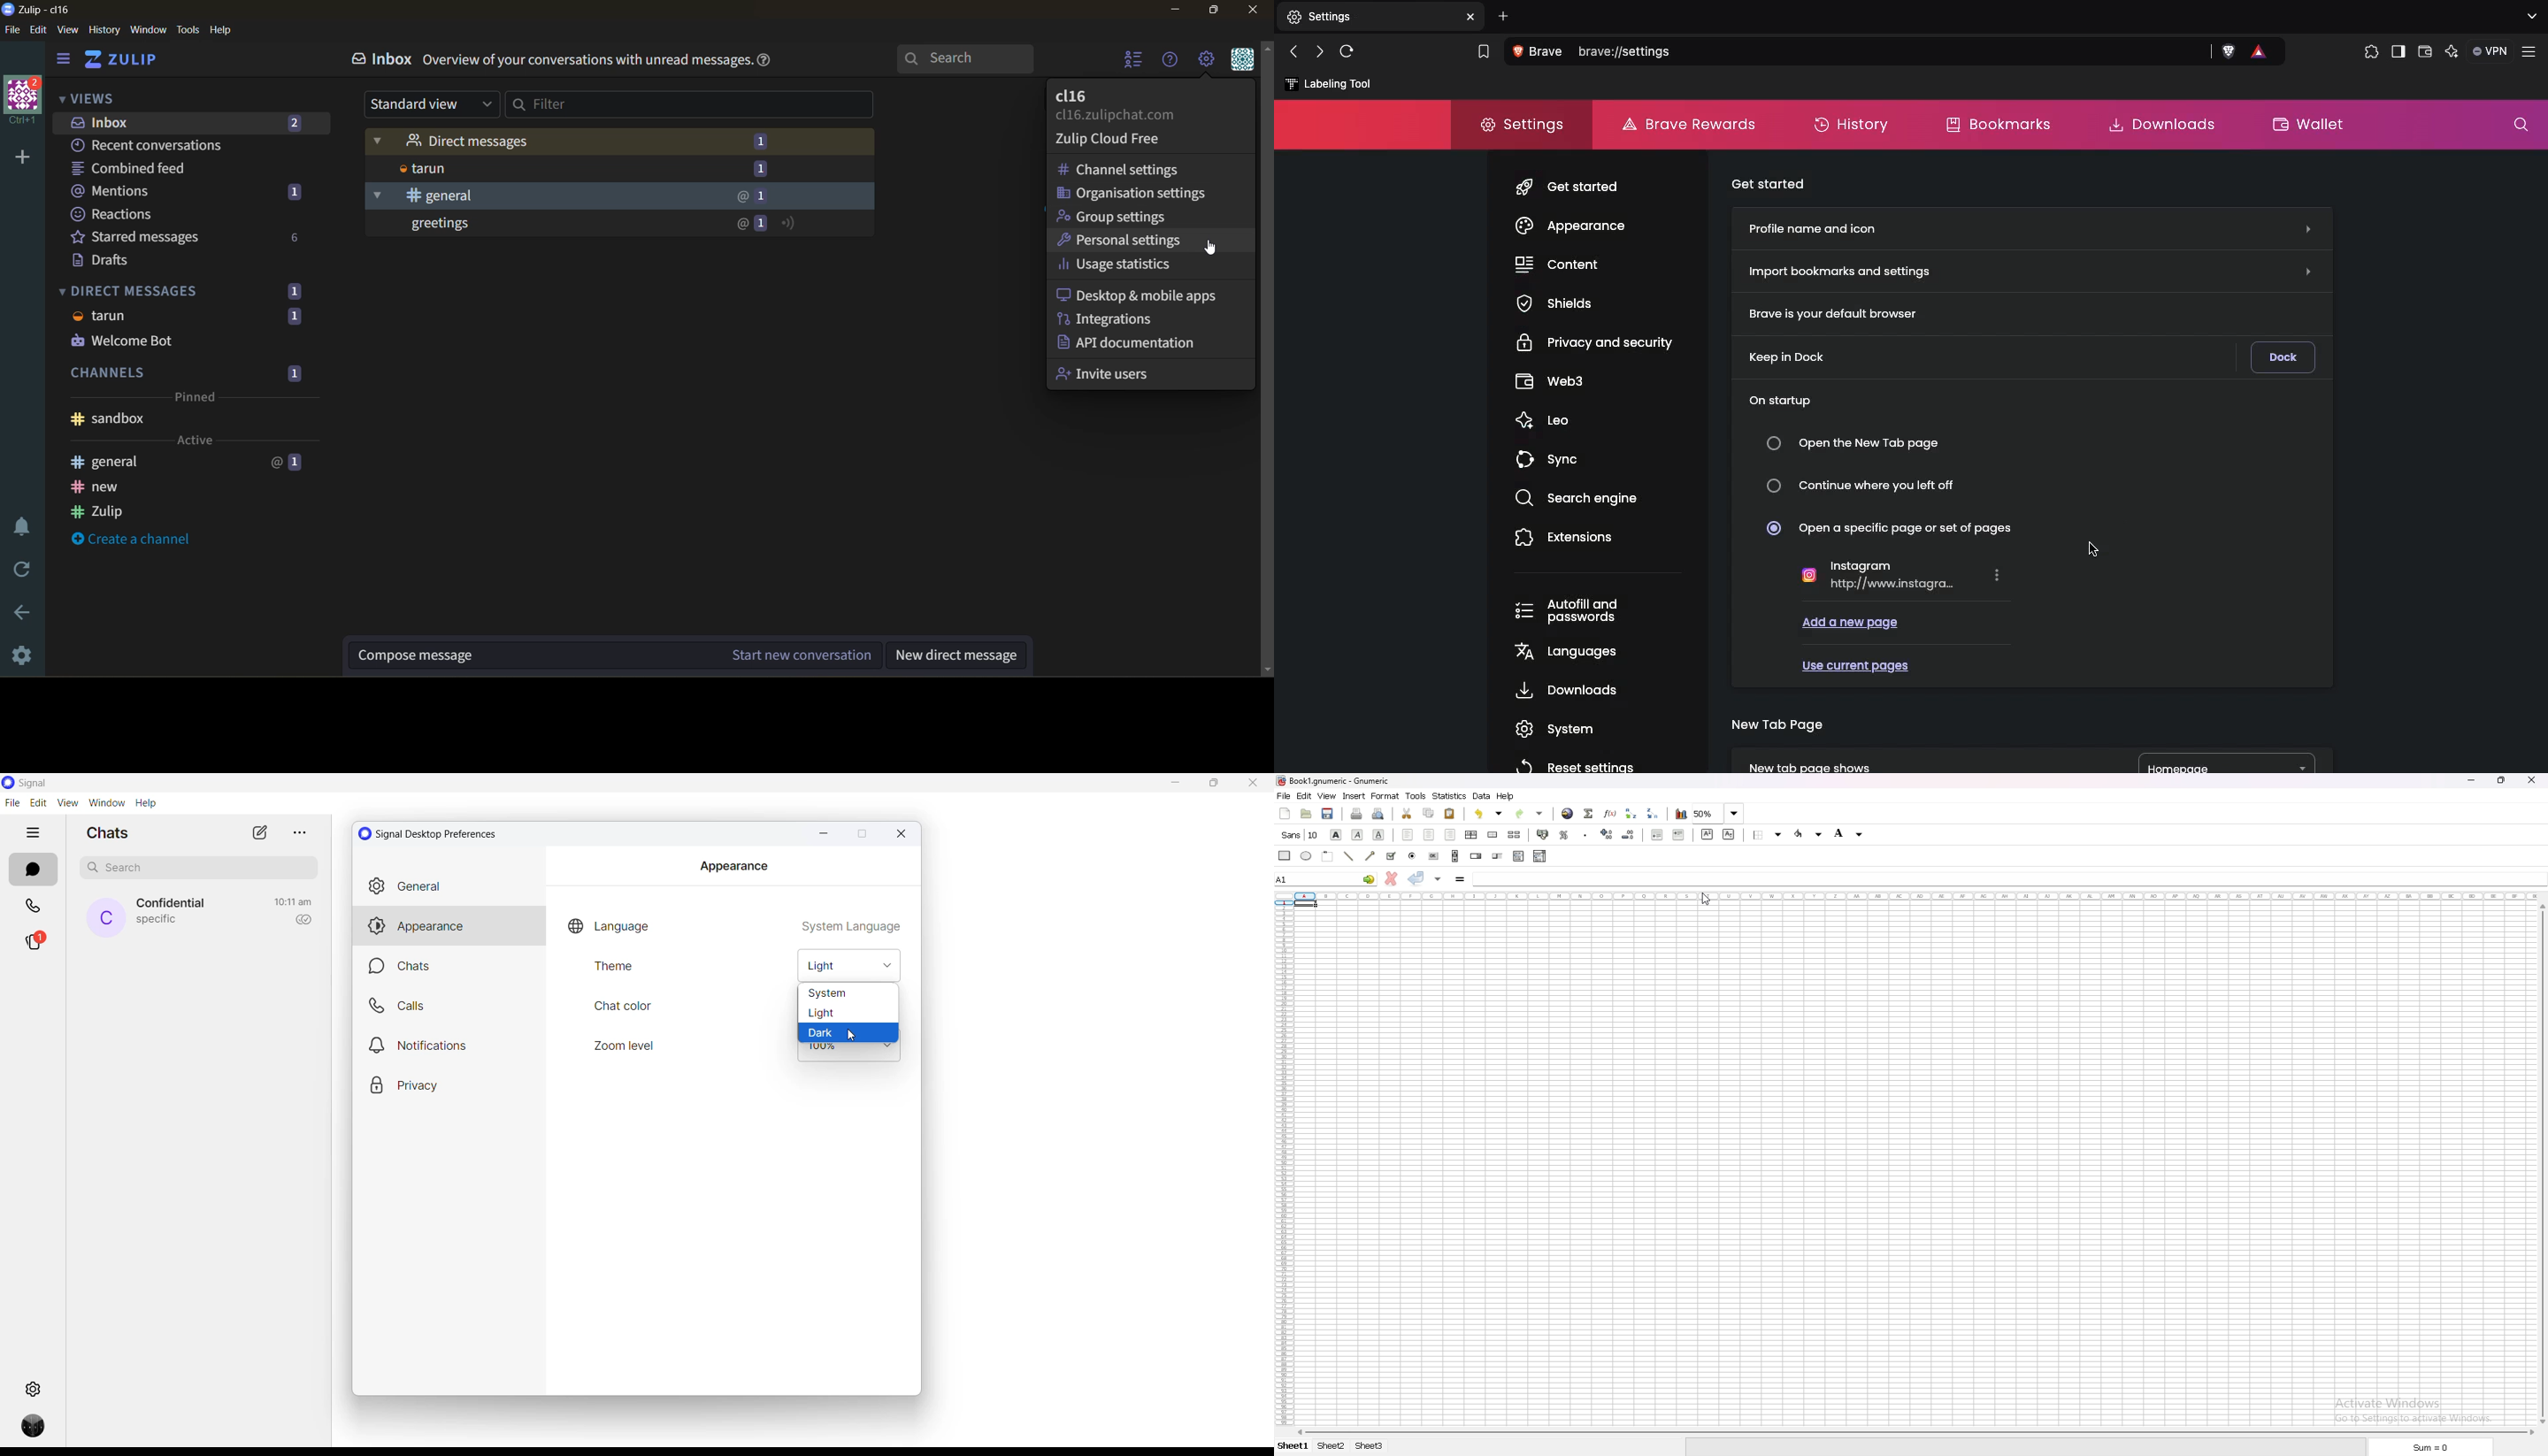 The image size is (2548, 1456). Describe the element at coordinates (1372, 1447) in the screenshot. I see `Sheet 3` at that location.